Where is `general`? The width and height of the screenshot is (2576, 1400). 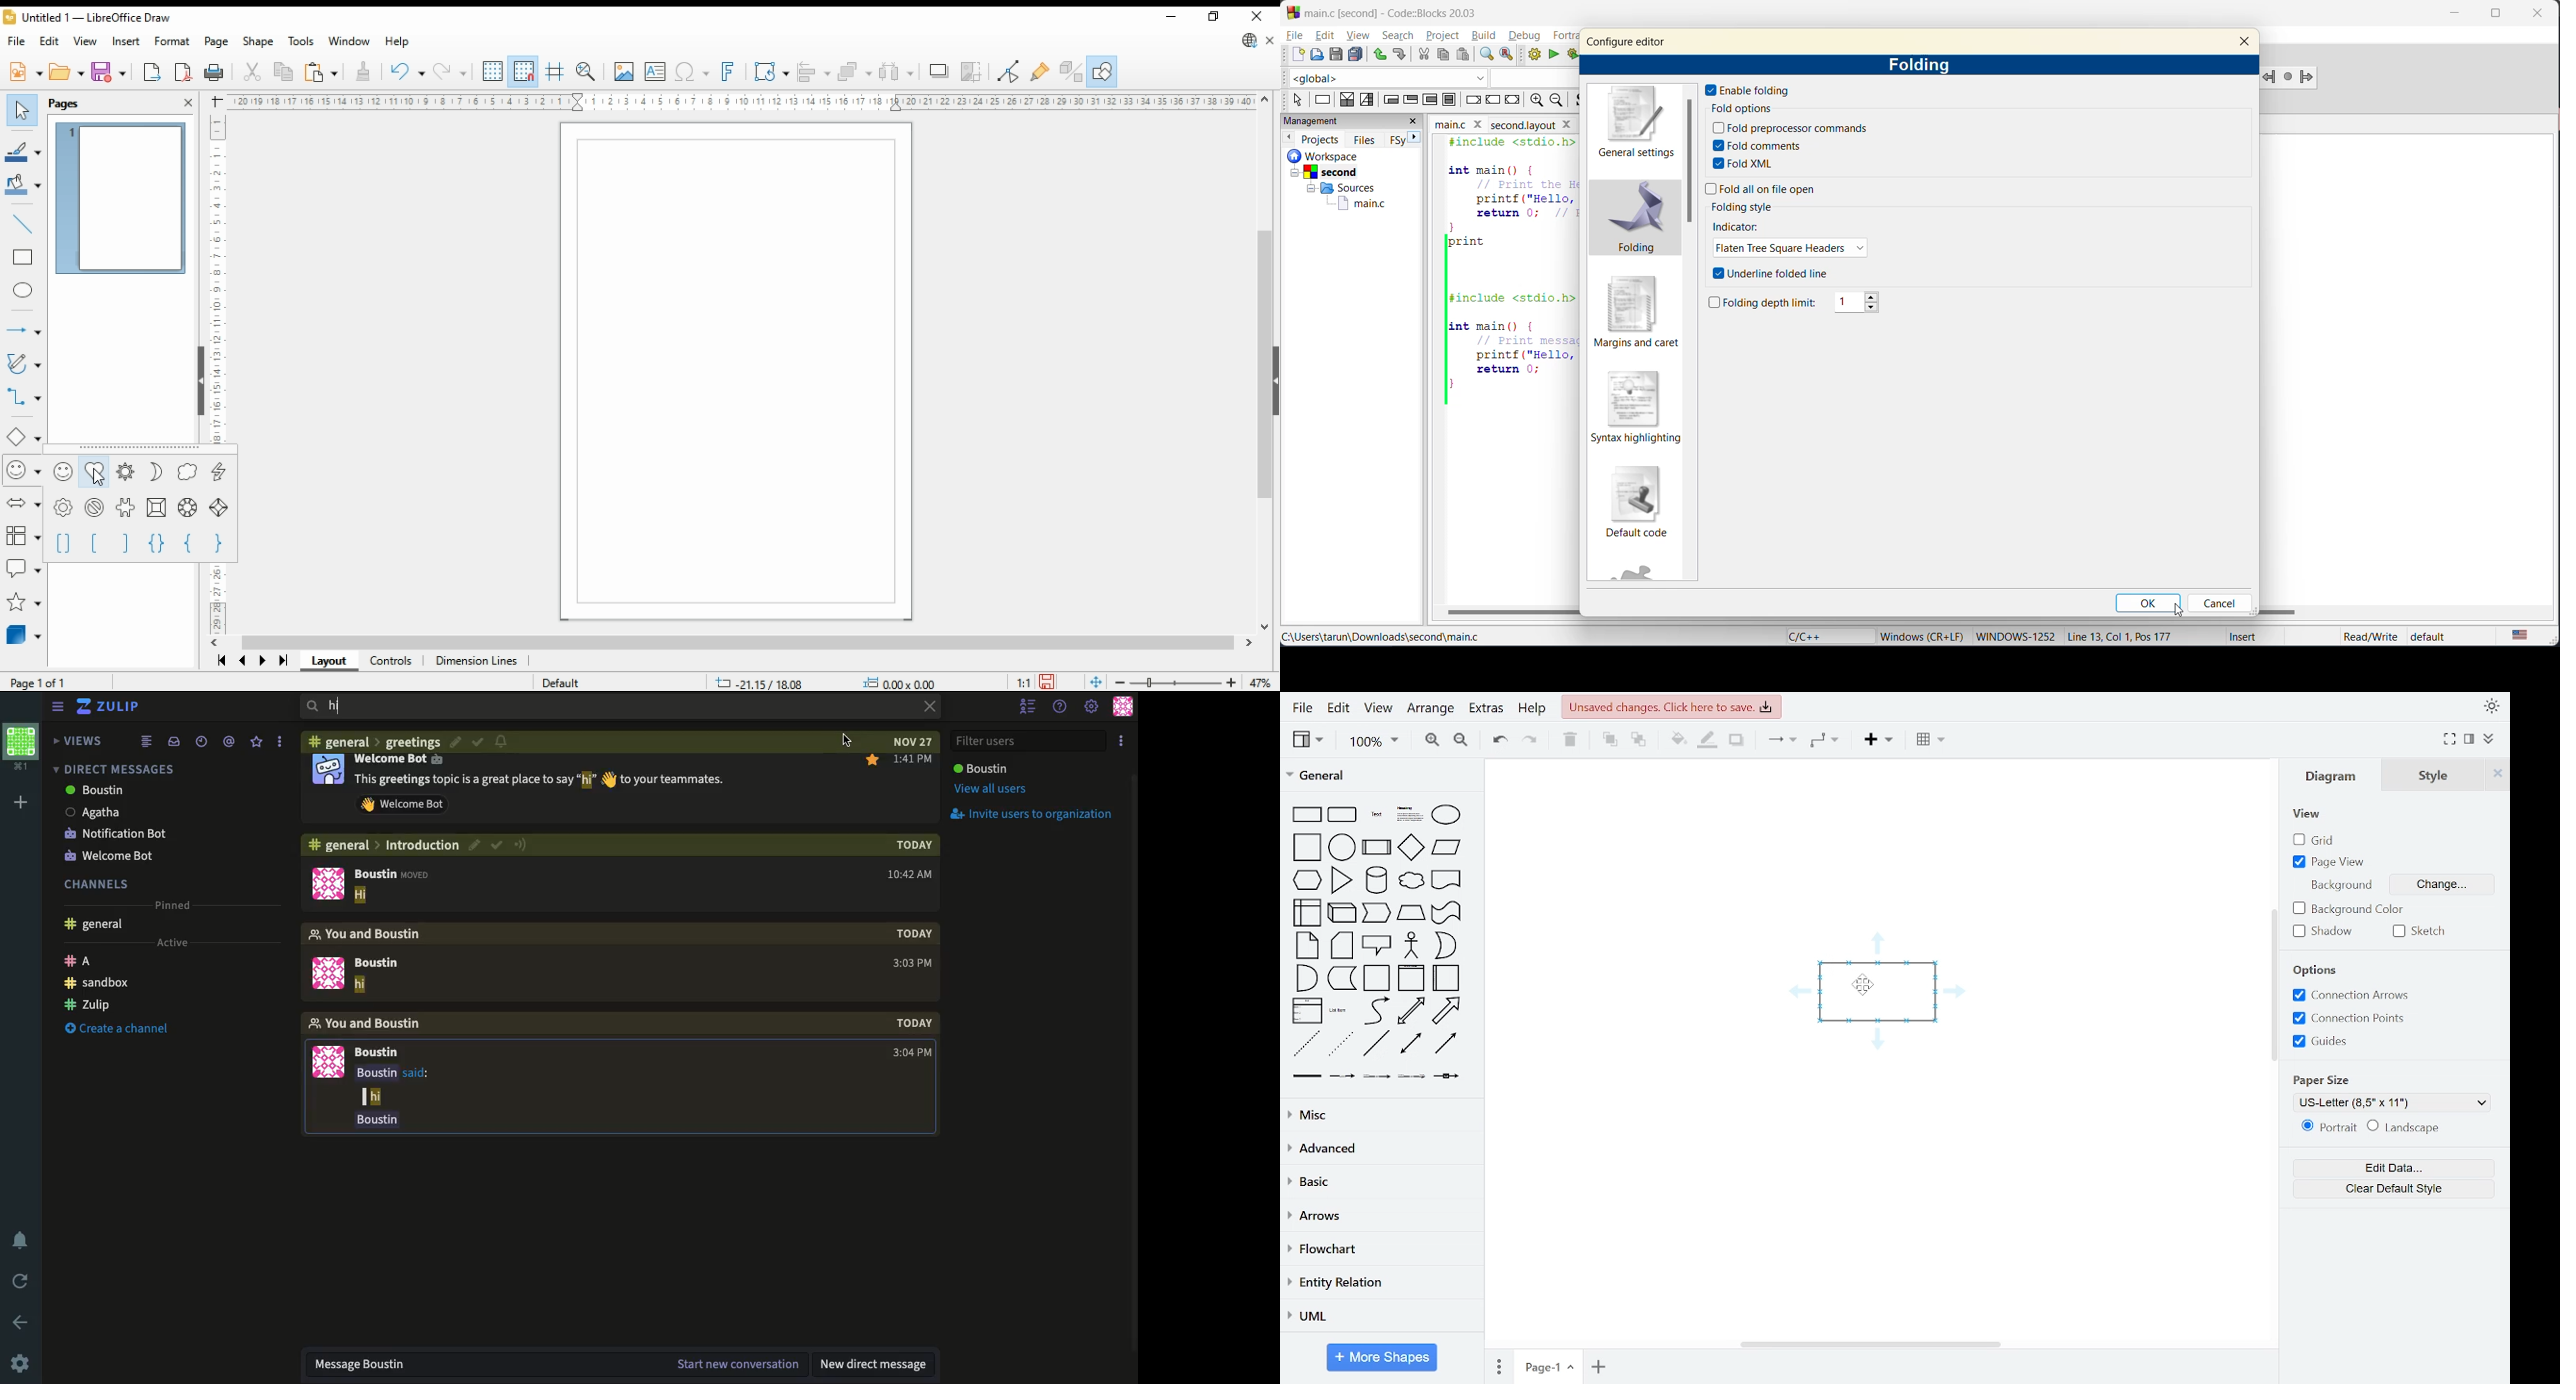
general is located at coordinates (338, 845).